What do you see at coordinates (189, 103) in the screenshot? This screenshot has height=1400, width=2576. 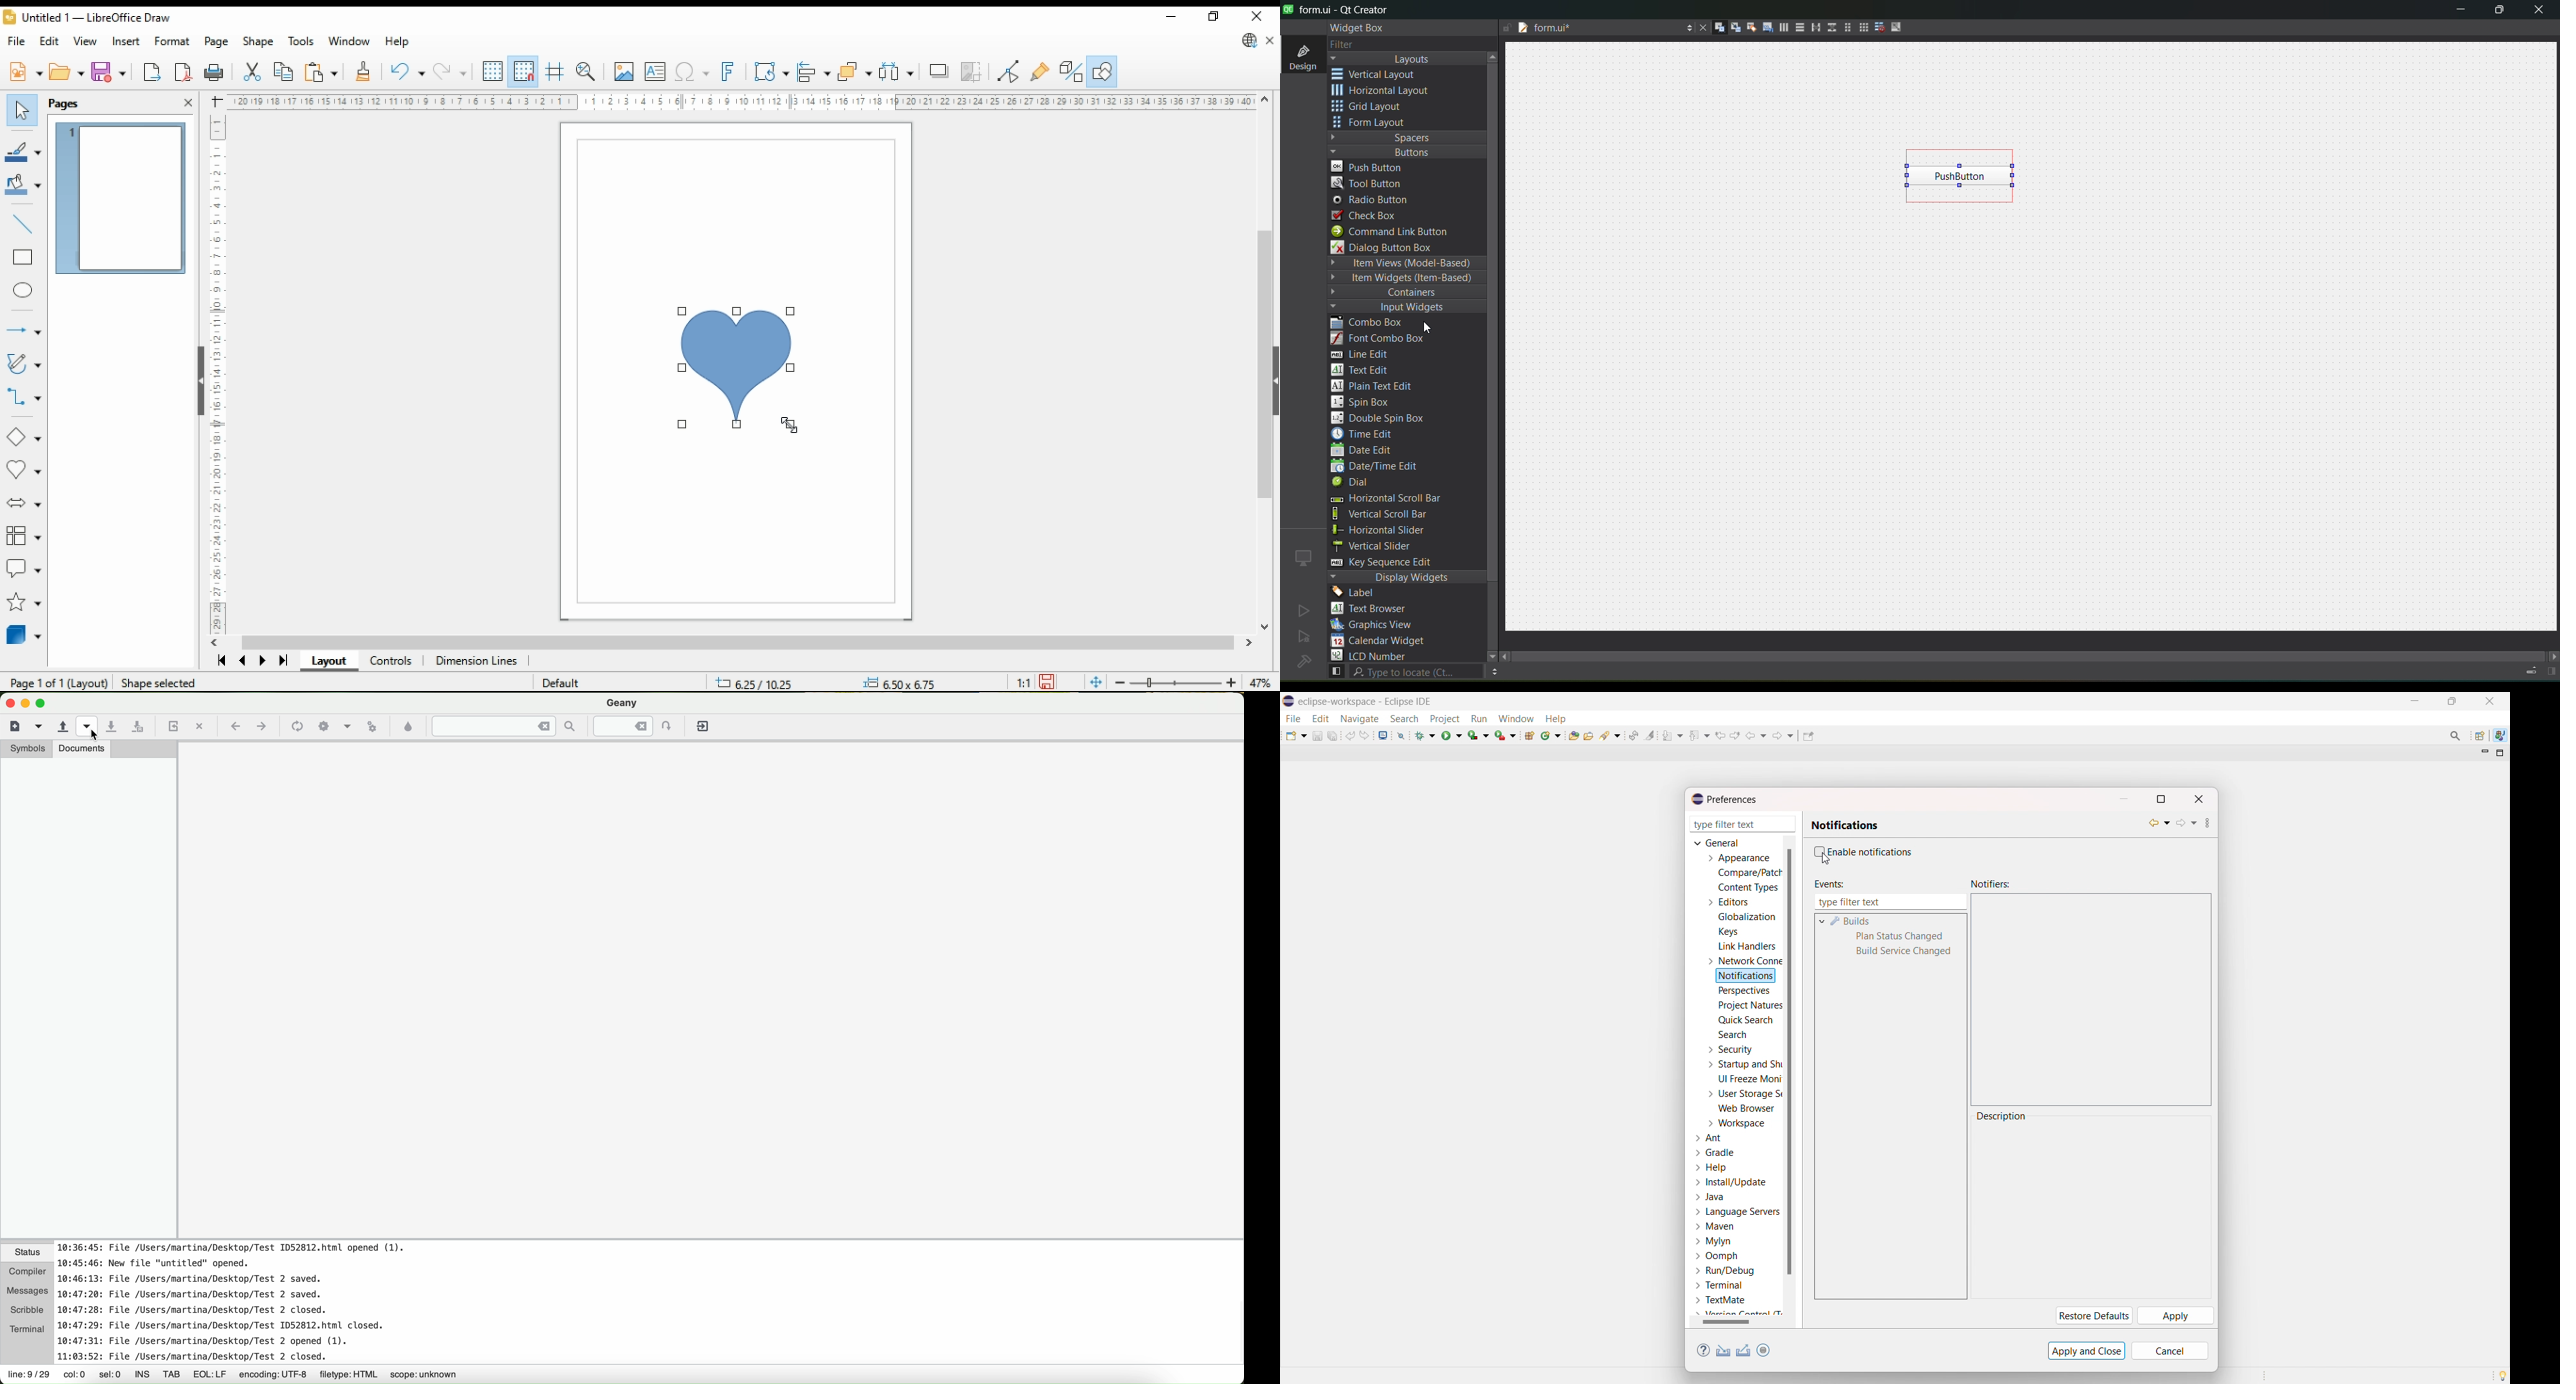 I see `close pane` at bounding box center [189, 103].